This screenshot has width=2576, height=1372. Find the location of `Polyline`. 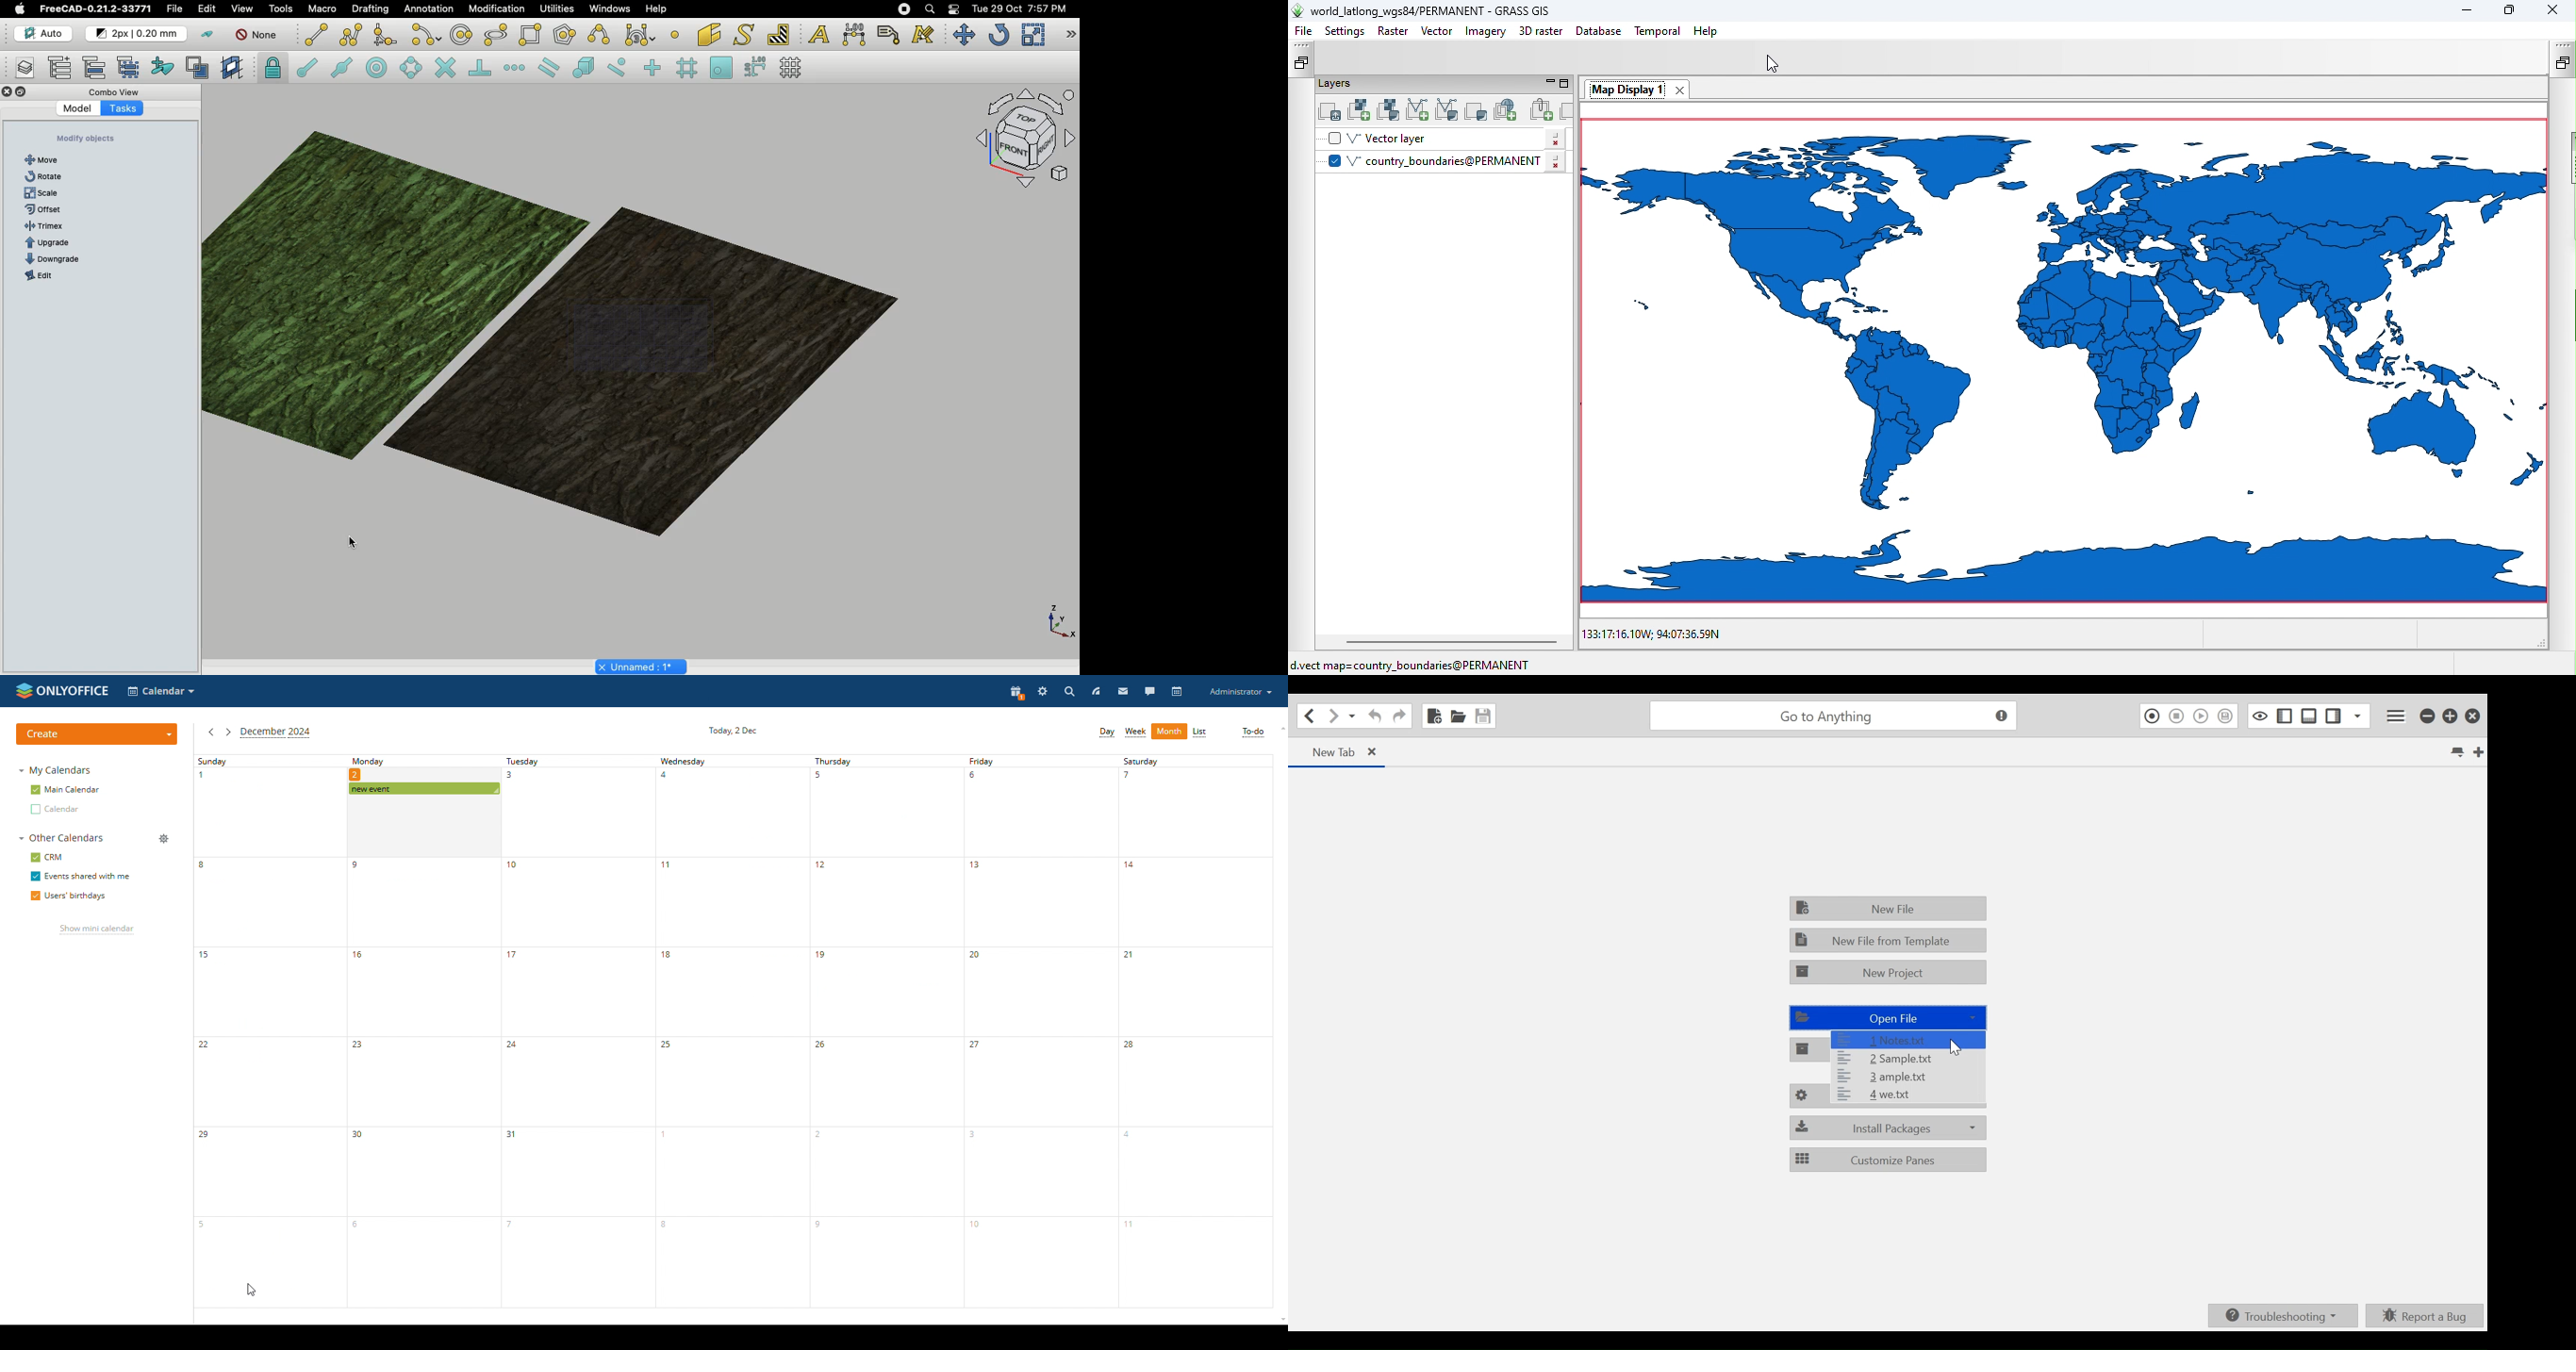

Polyline is located at coordinates (351, 34).